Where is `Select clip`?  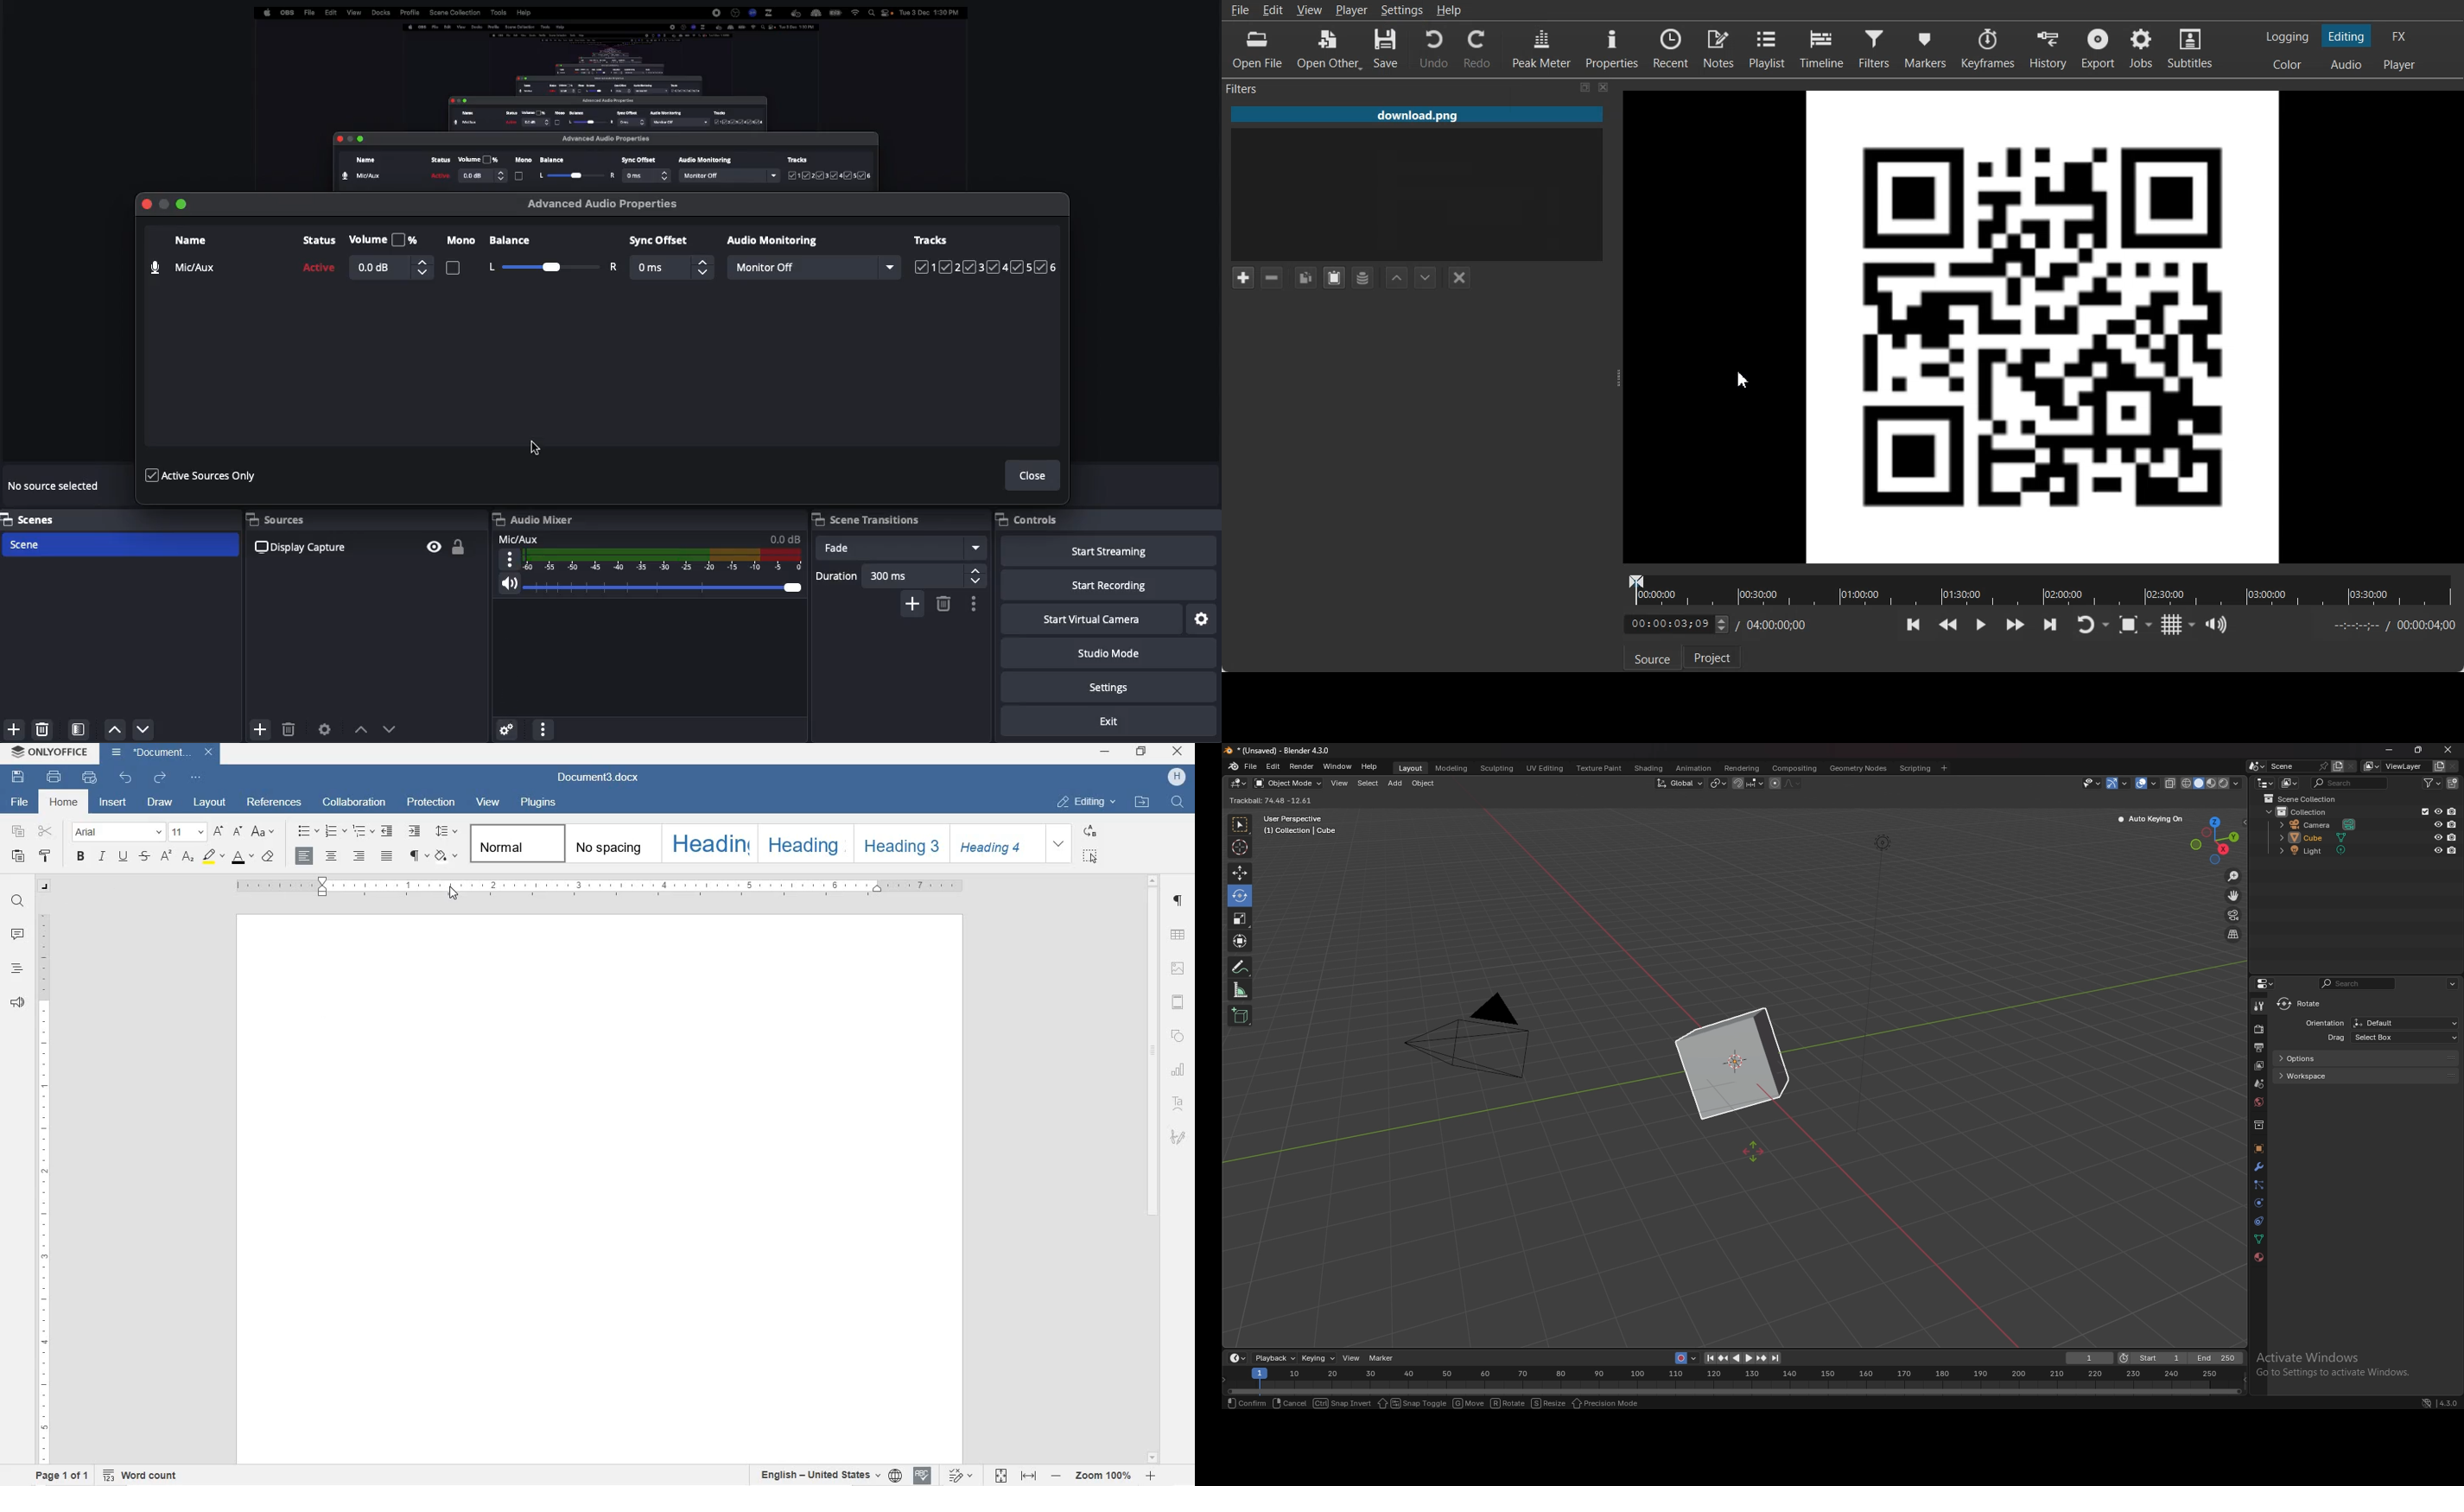 Select clip is located at coordinates (1416, 194).